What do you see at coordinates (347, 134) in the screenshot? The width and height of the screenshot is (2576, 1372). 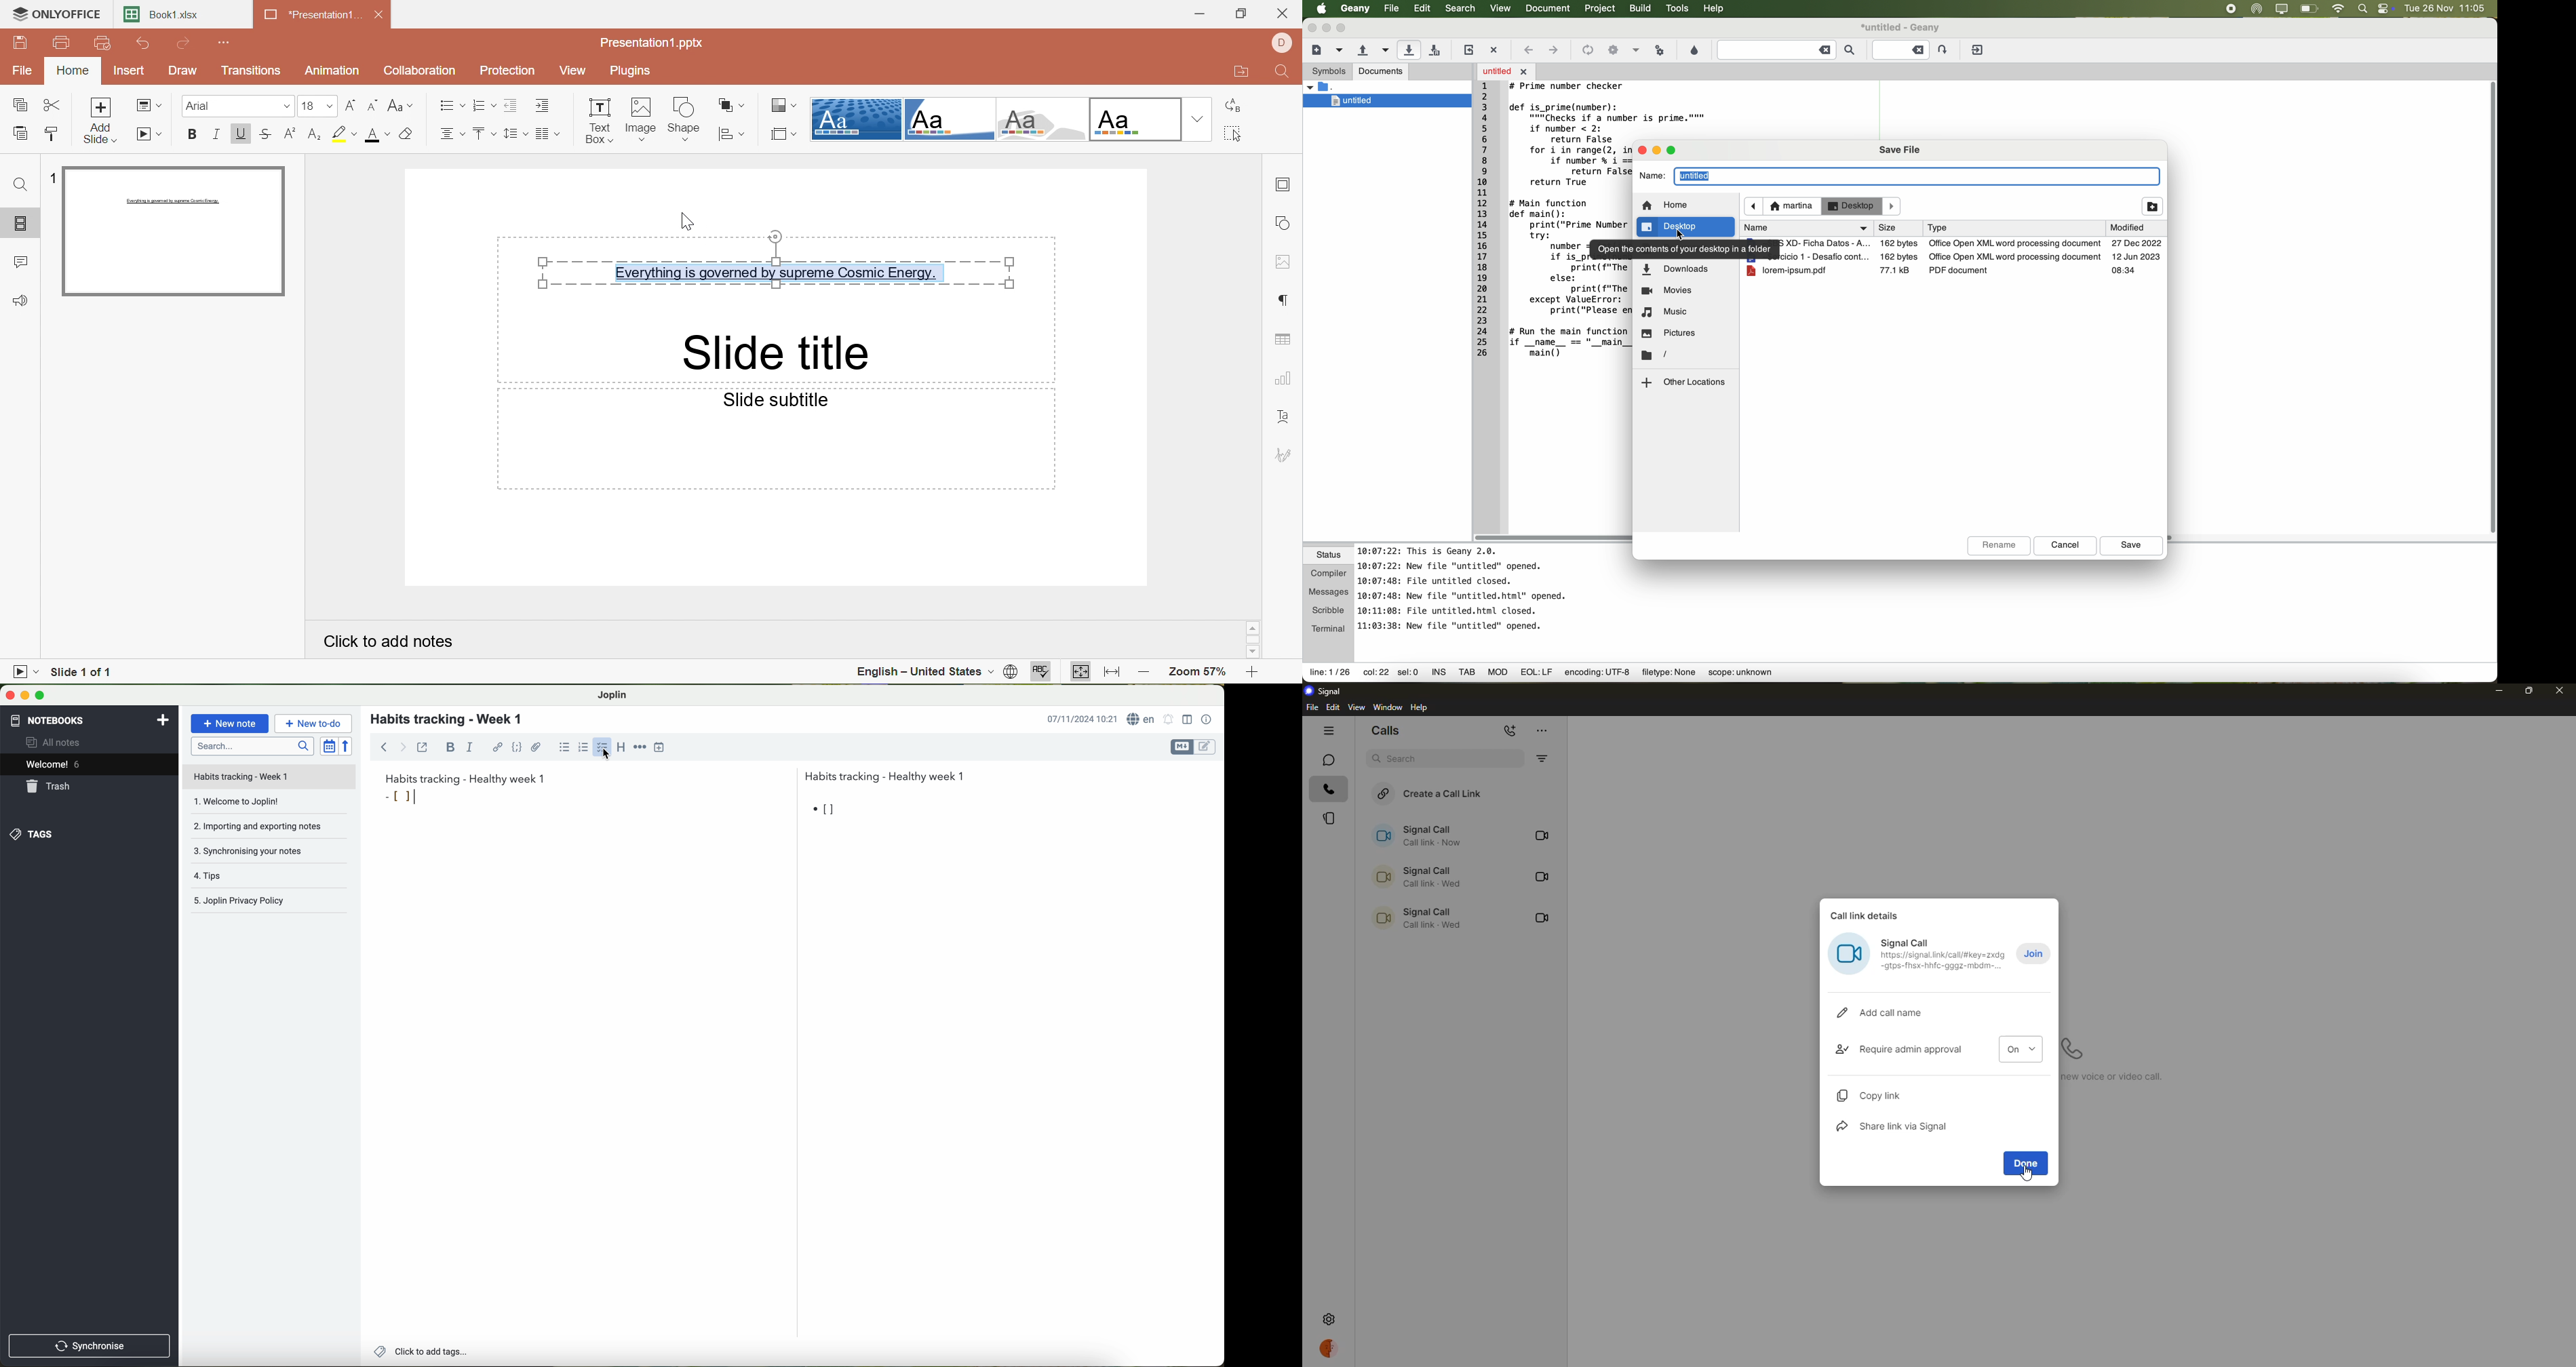 I see `highlight color` at bounding box center [347, 134].